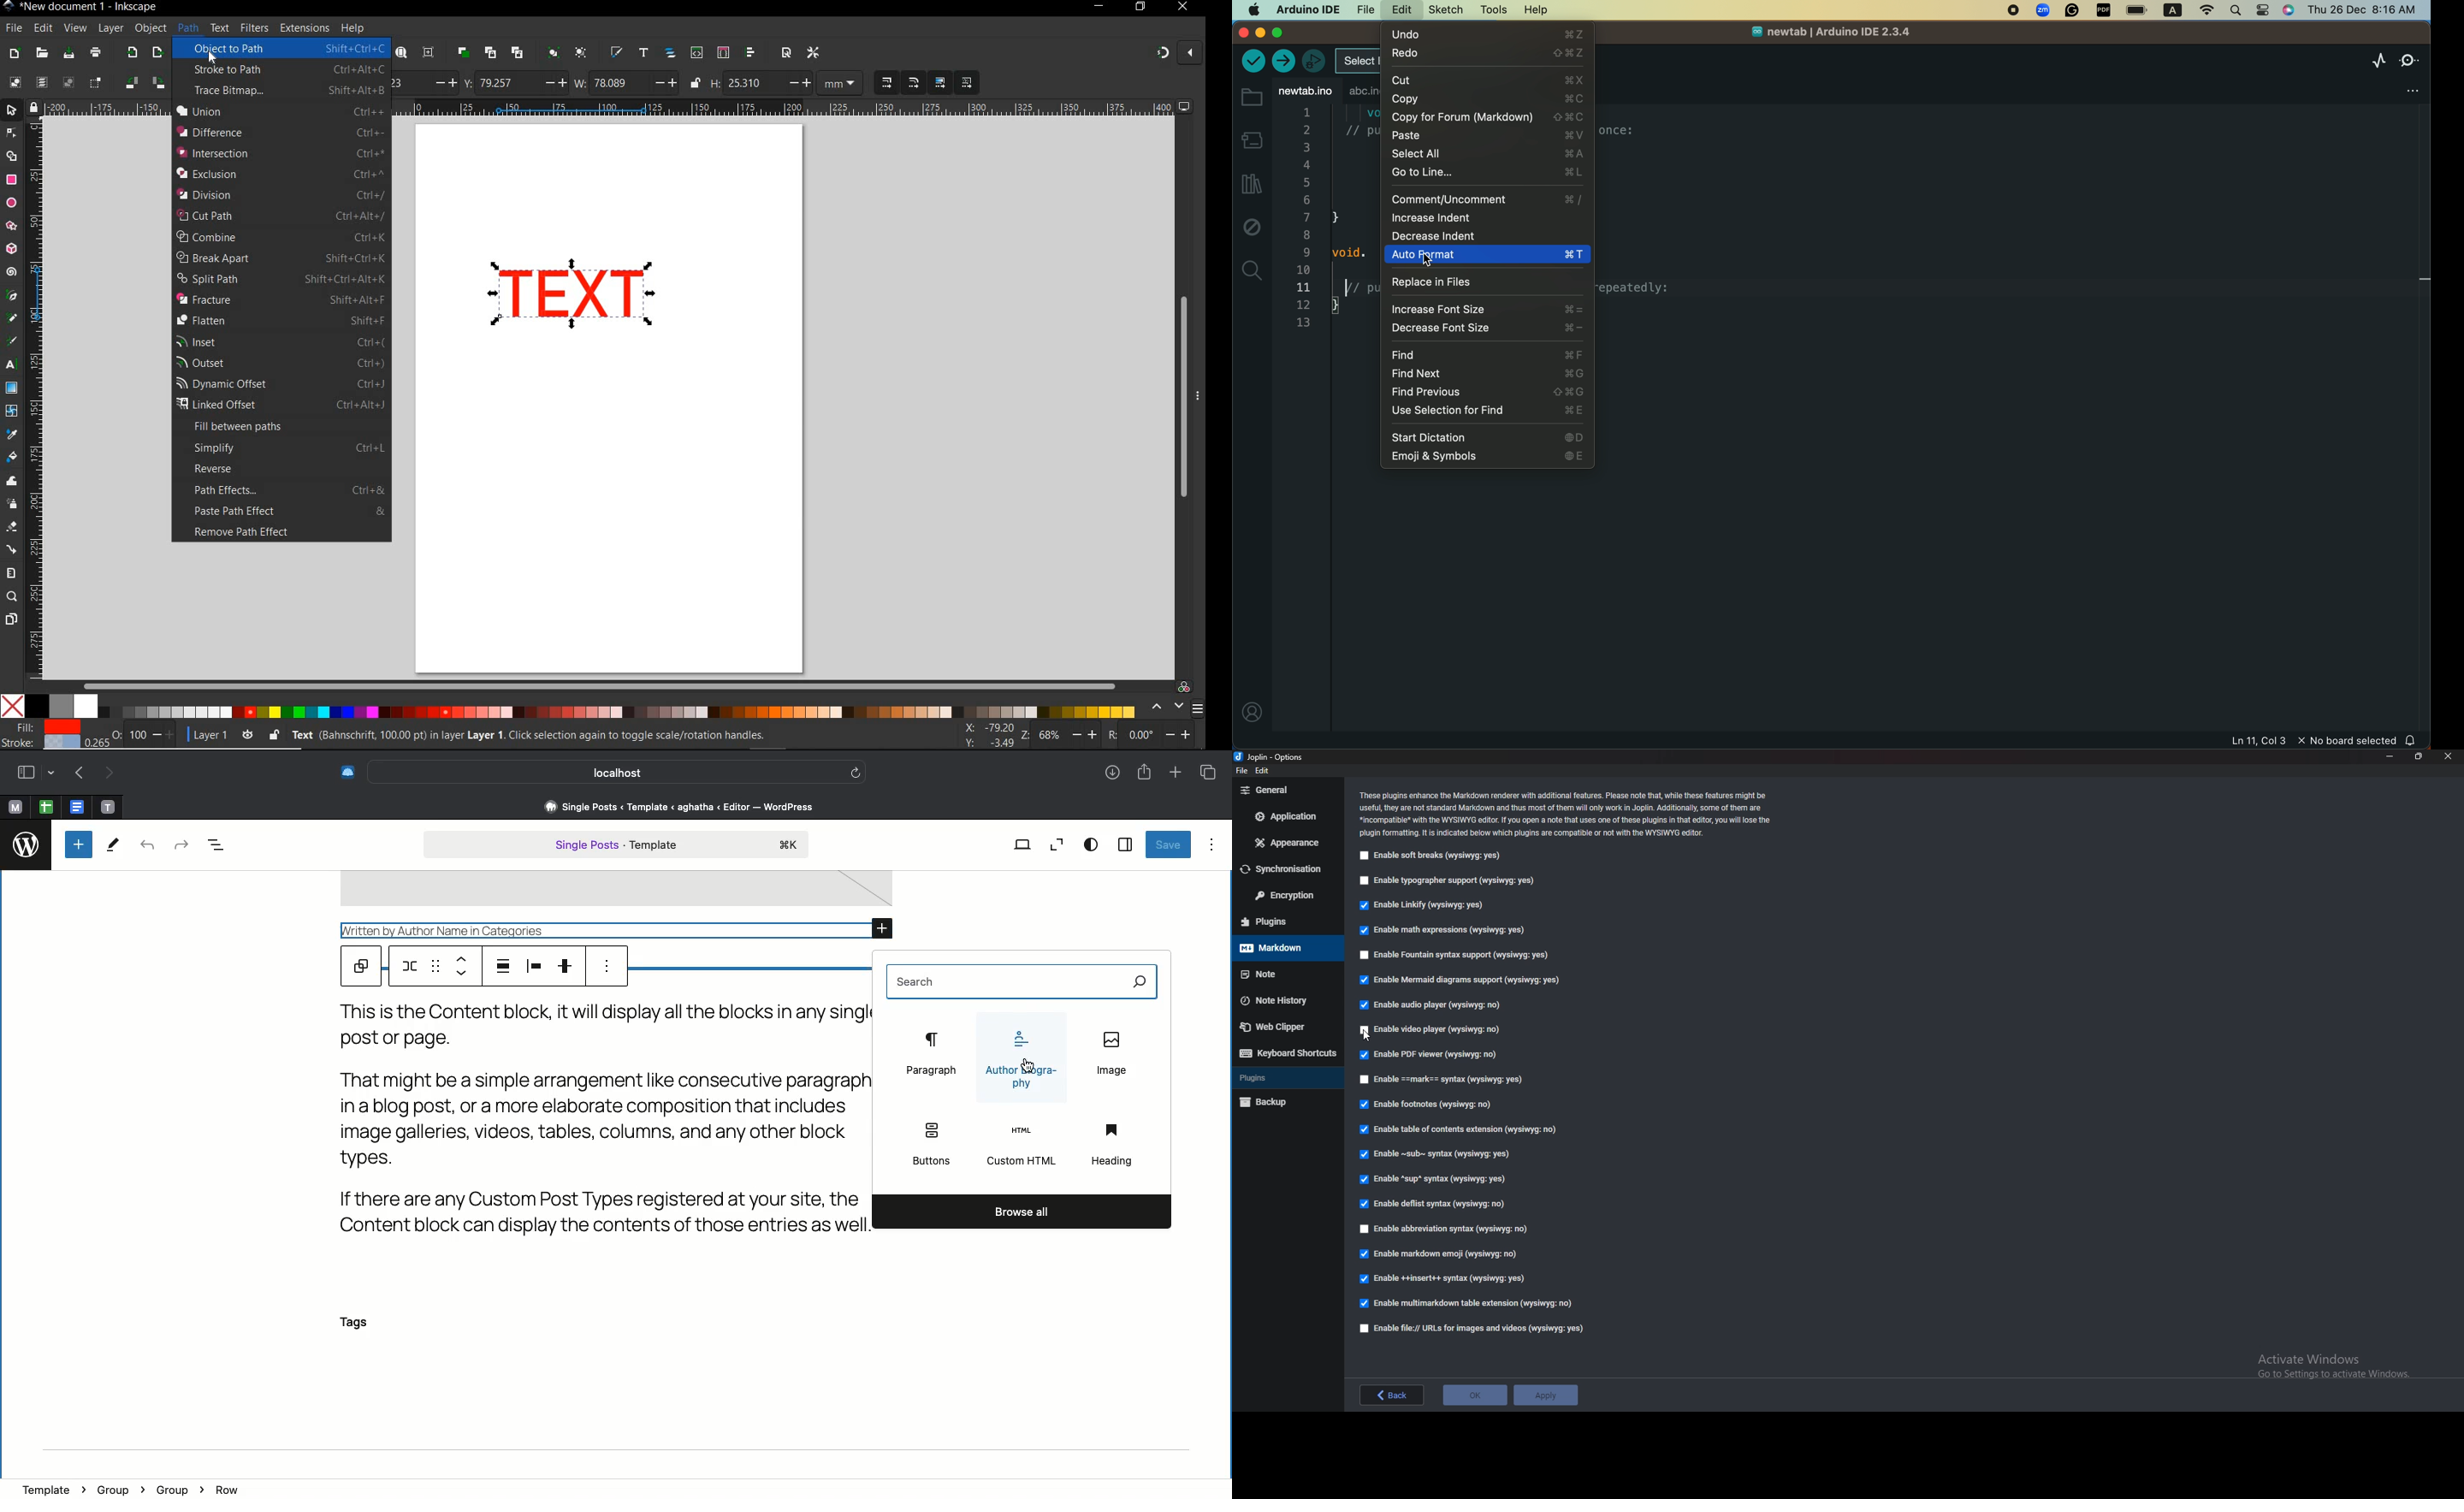  I want to click on Back, so click(79, 773).